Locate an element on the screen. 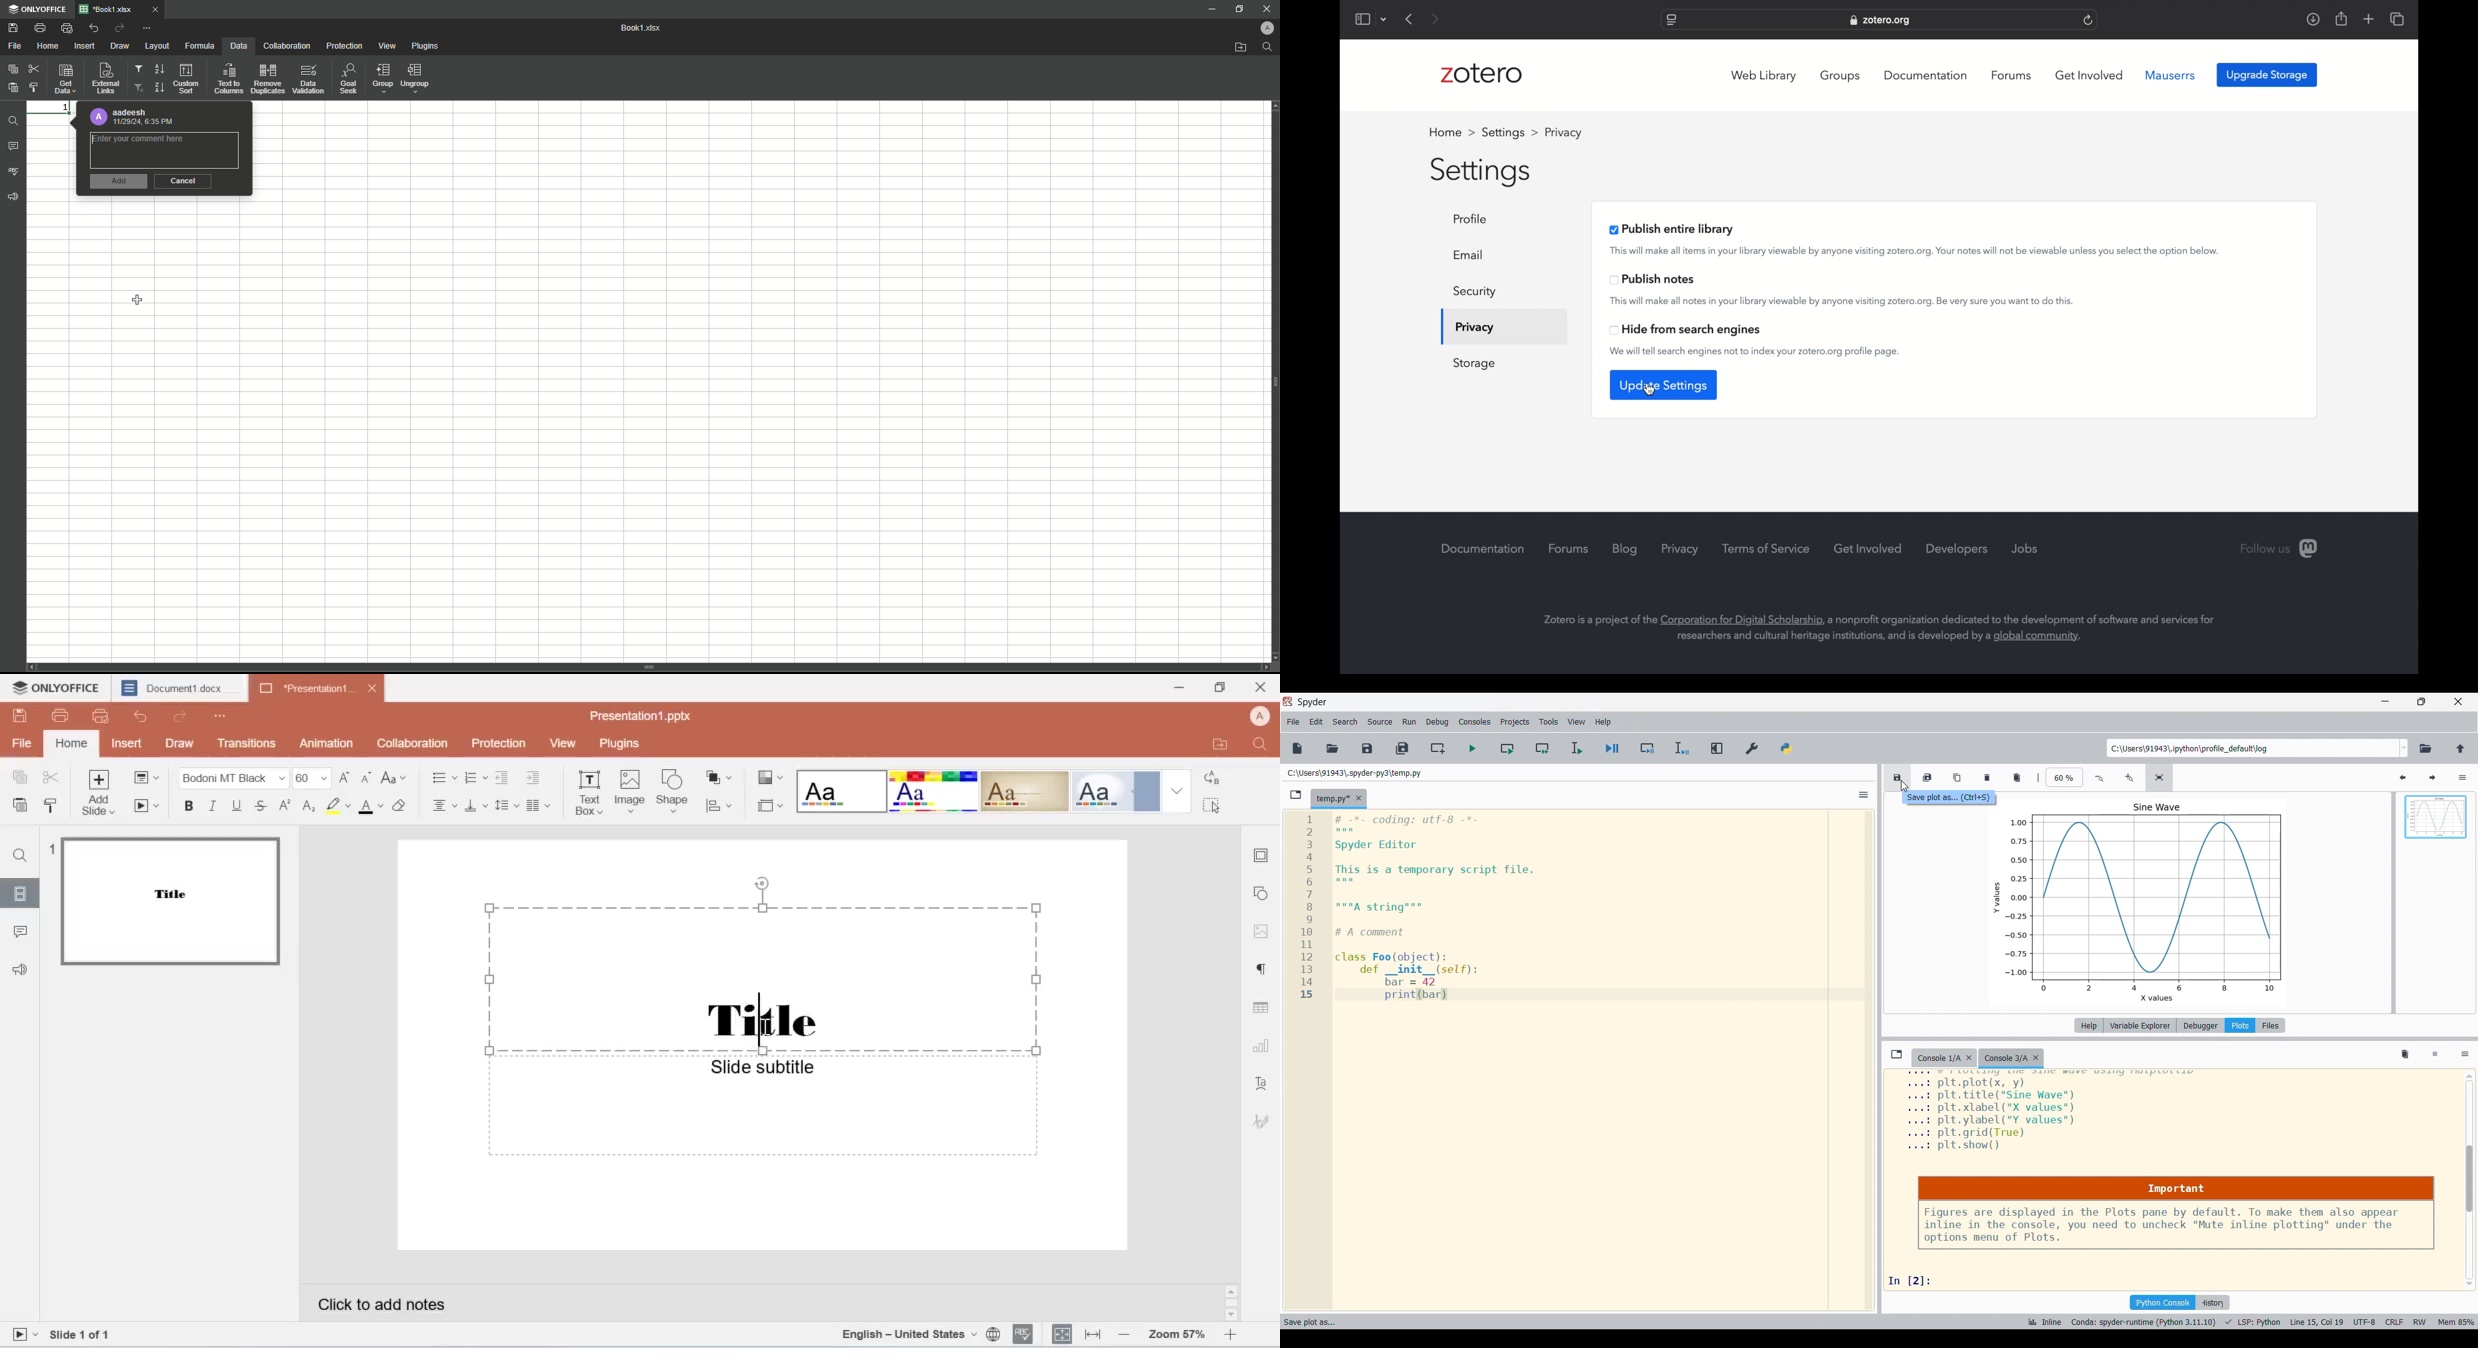 Image resolution: width=2492 pixels, height=1372 pixels. notes is located at coordinates (430, 1307).